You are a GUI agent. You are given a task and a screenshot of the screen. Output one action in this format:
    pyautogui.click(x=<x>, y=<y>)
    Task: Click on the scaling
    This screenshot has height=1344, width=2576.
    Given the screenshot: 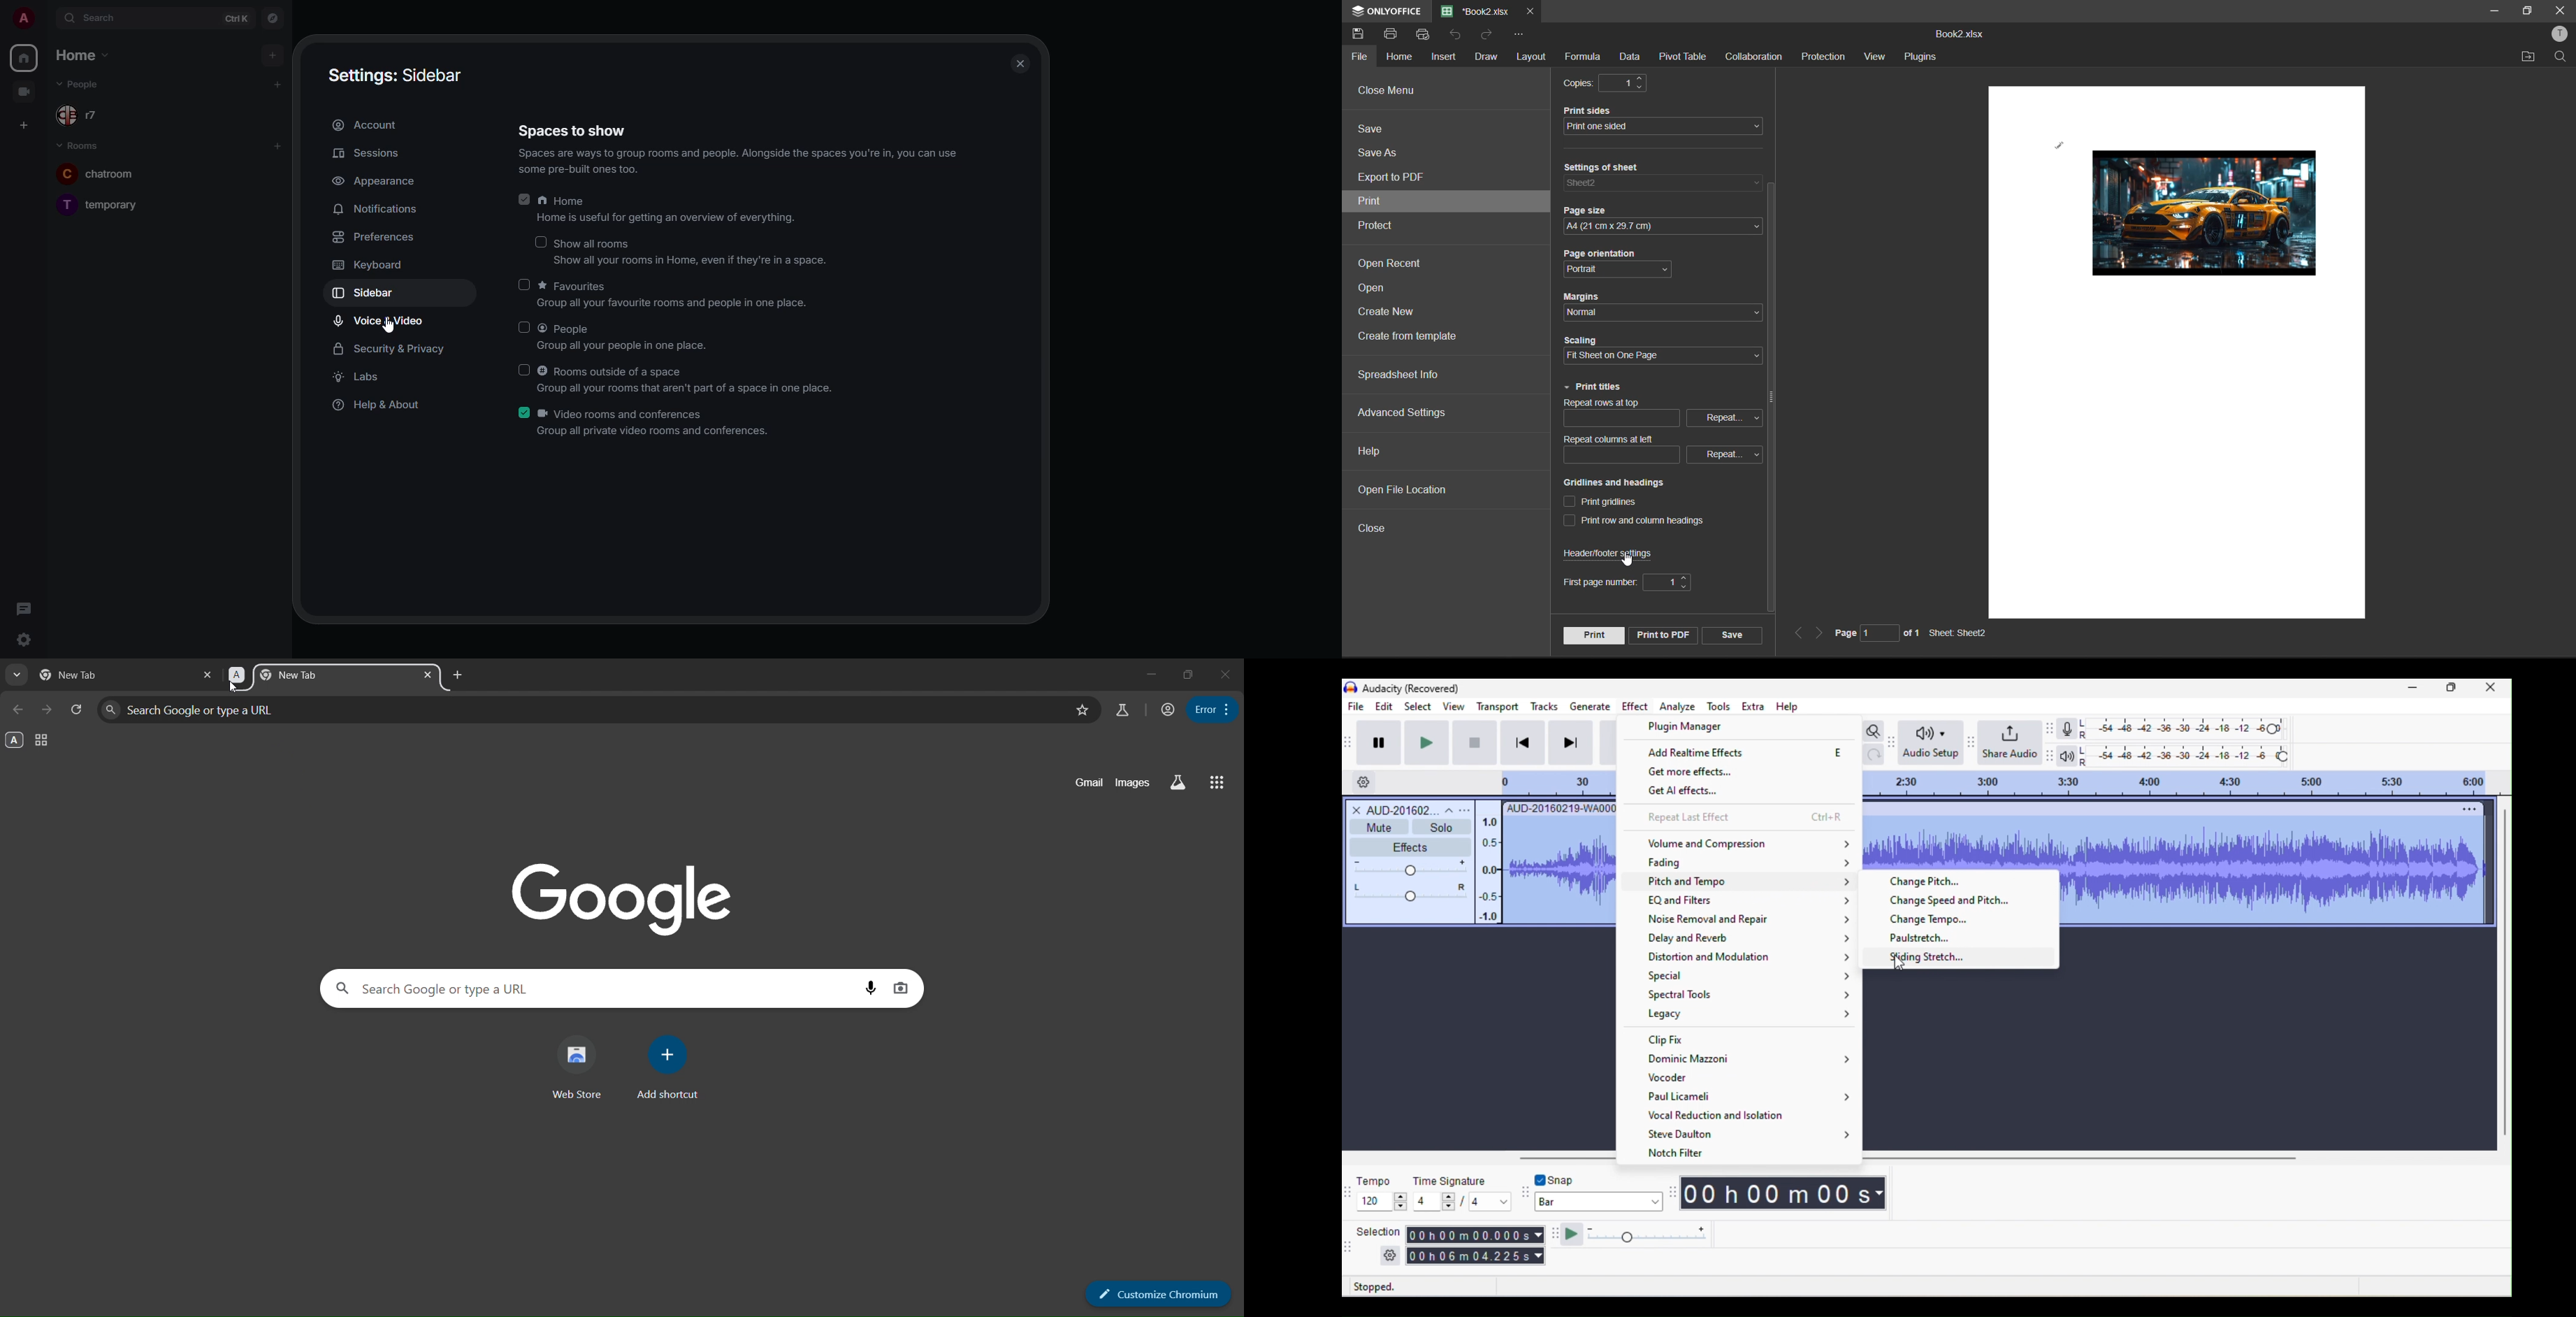 What is the action you would take?
    pyautogui.click(x=1650, y=351)
    